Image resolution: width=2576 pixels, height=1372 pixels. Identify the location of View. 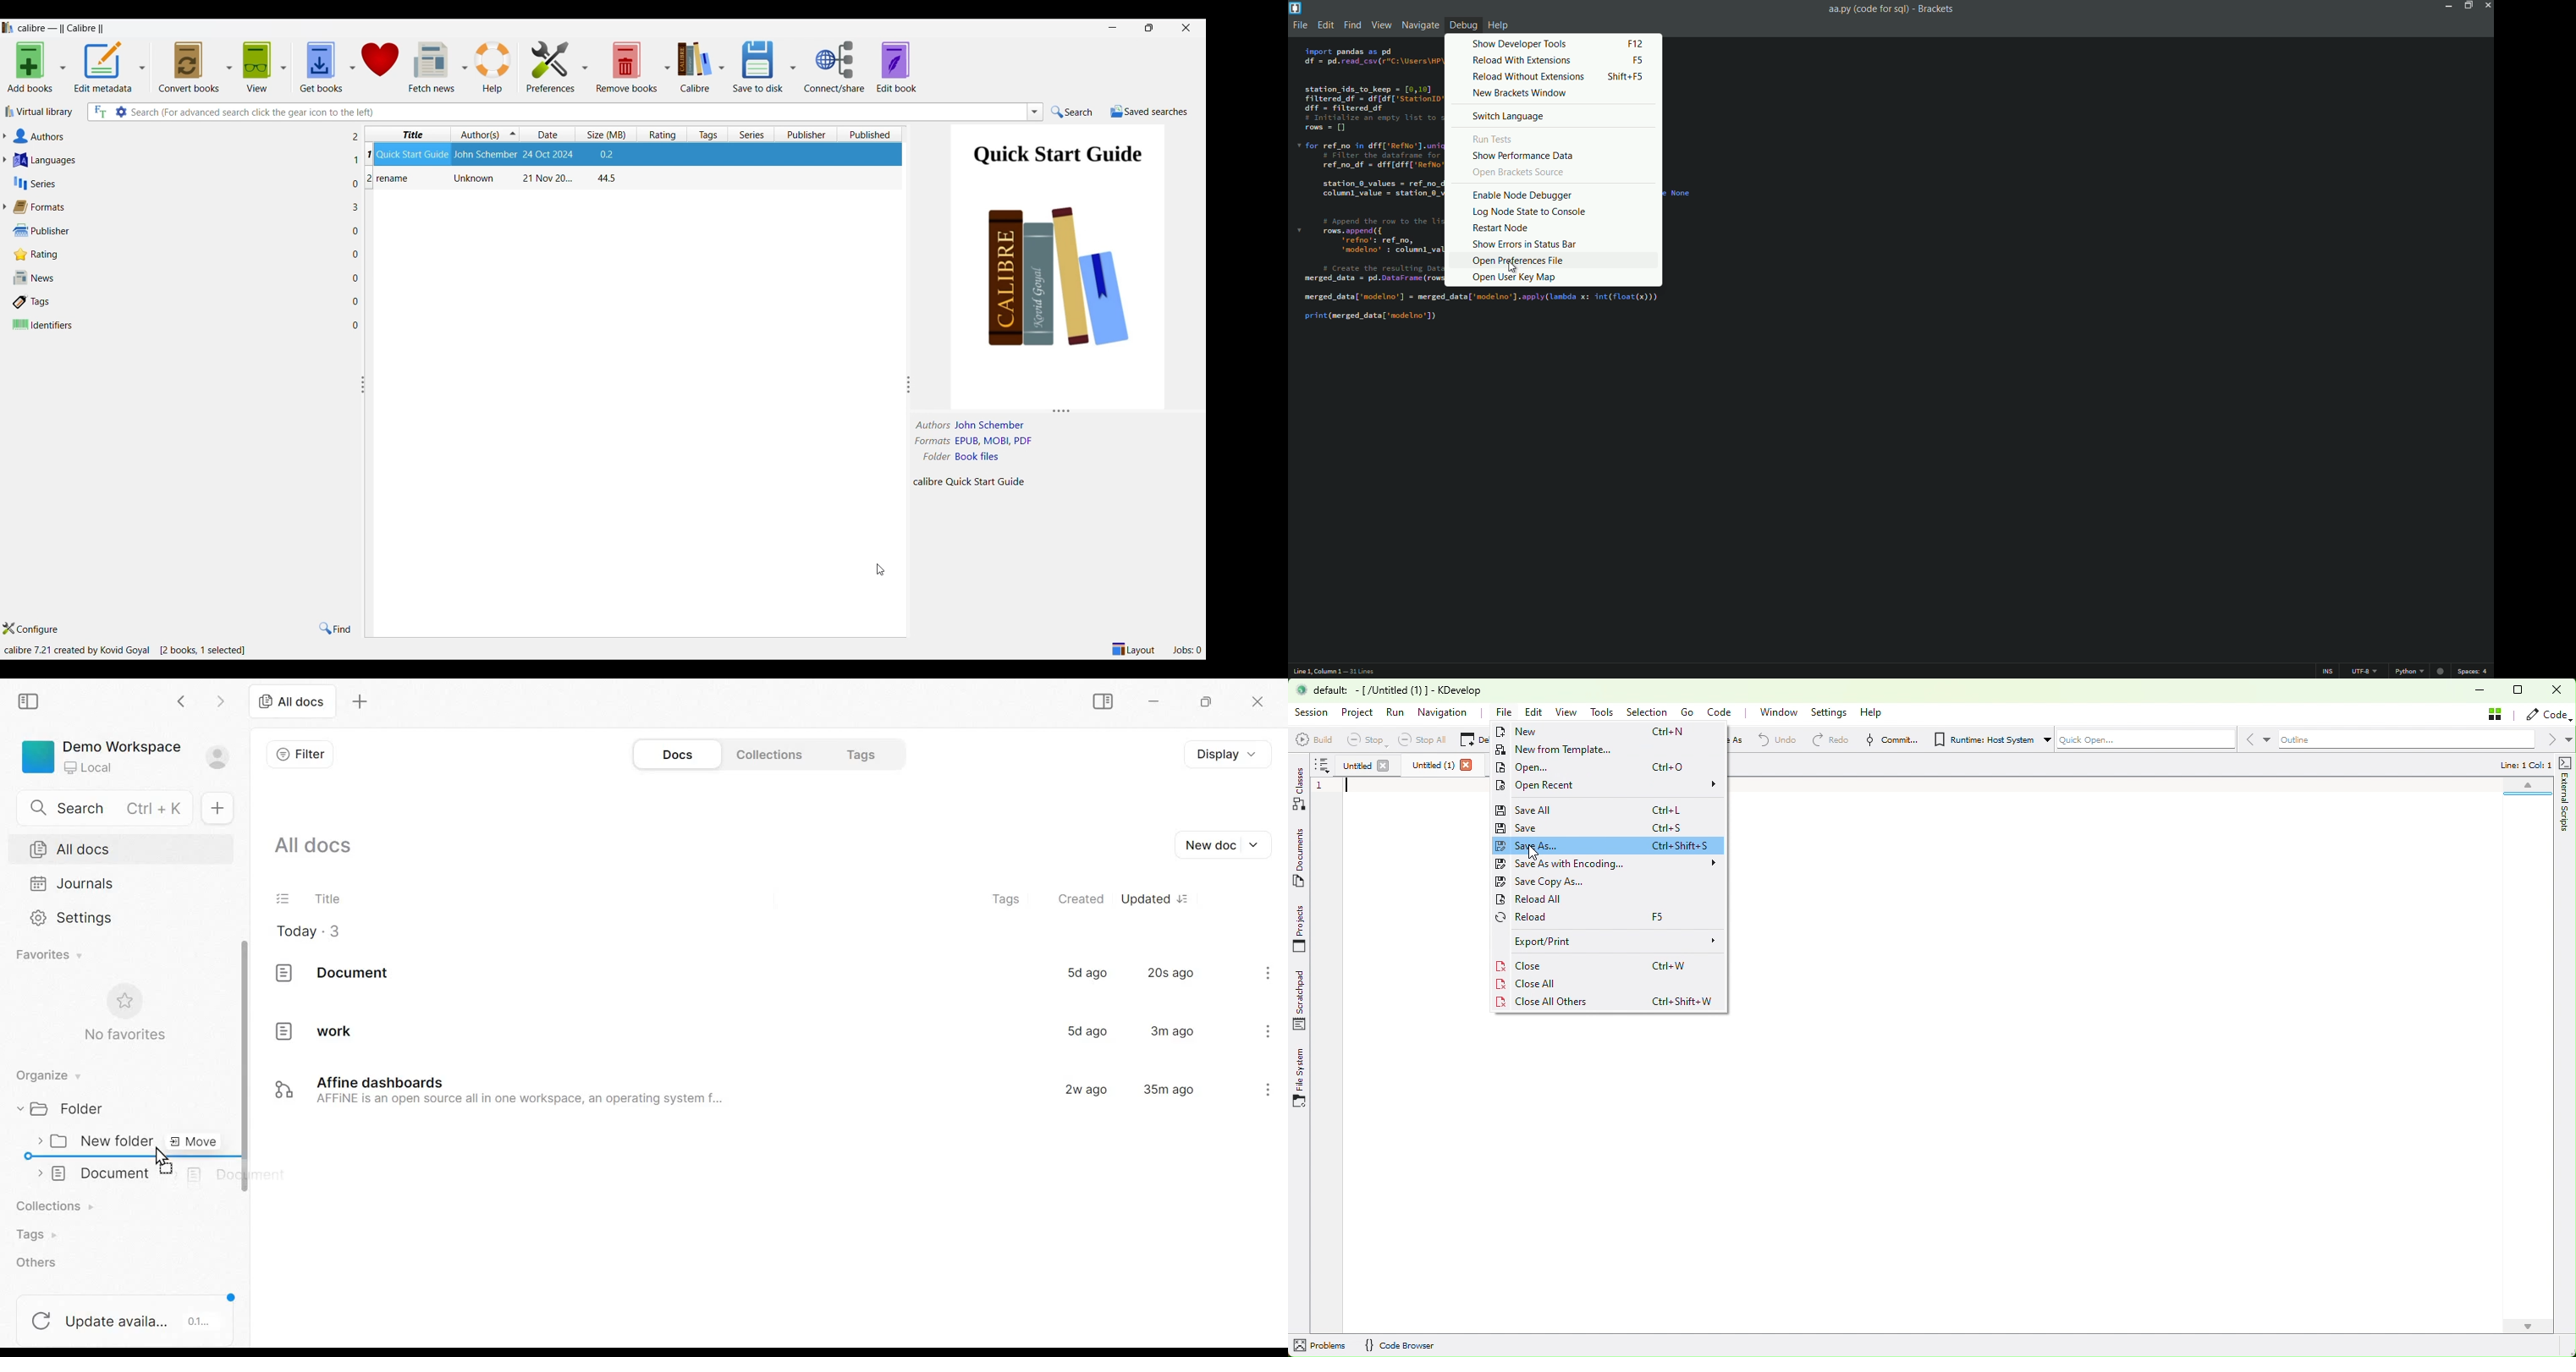
(257, 67).